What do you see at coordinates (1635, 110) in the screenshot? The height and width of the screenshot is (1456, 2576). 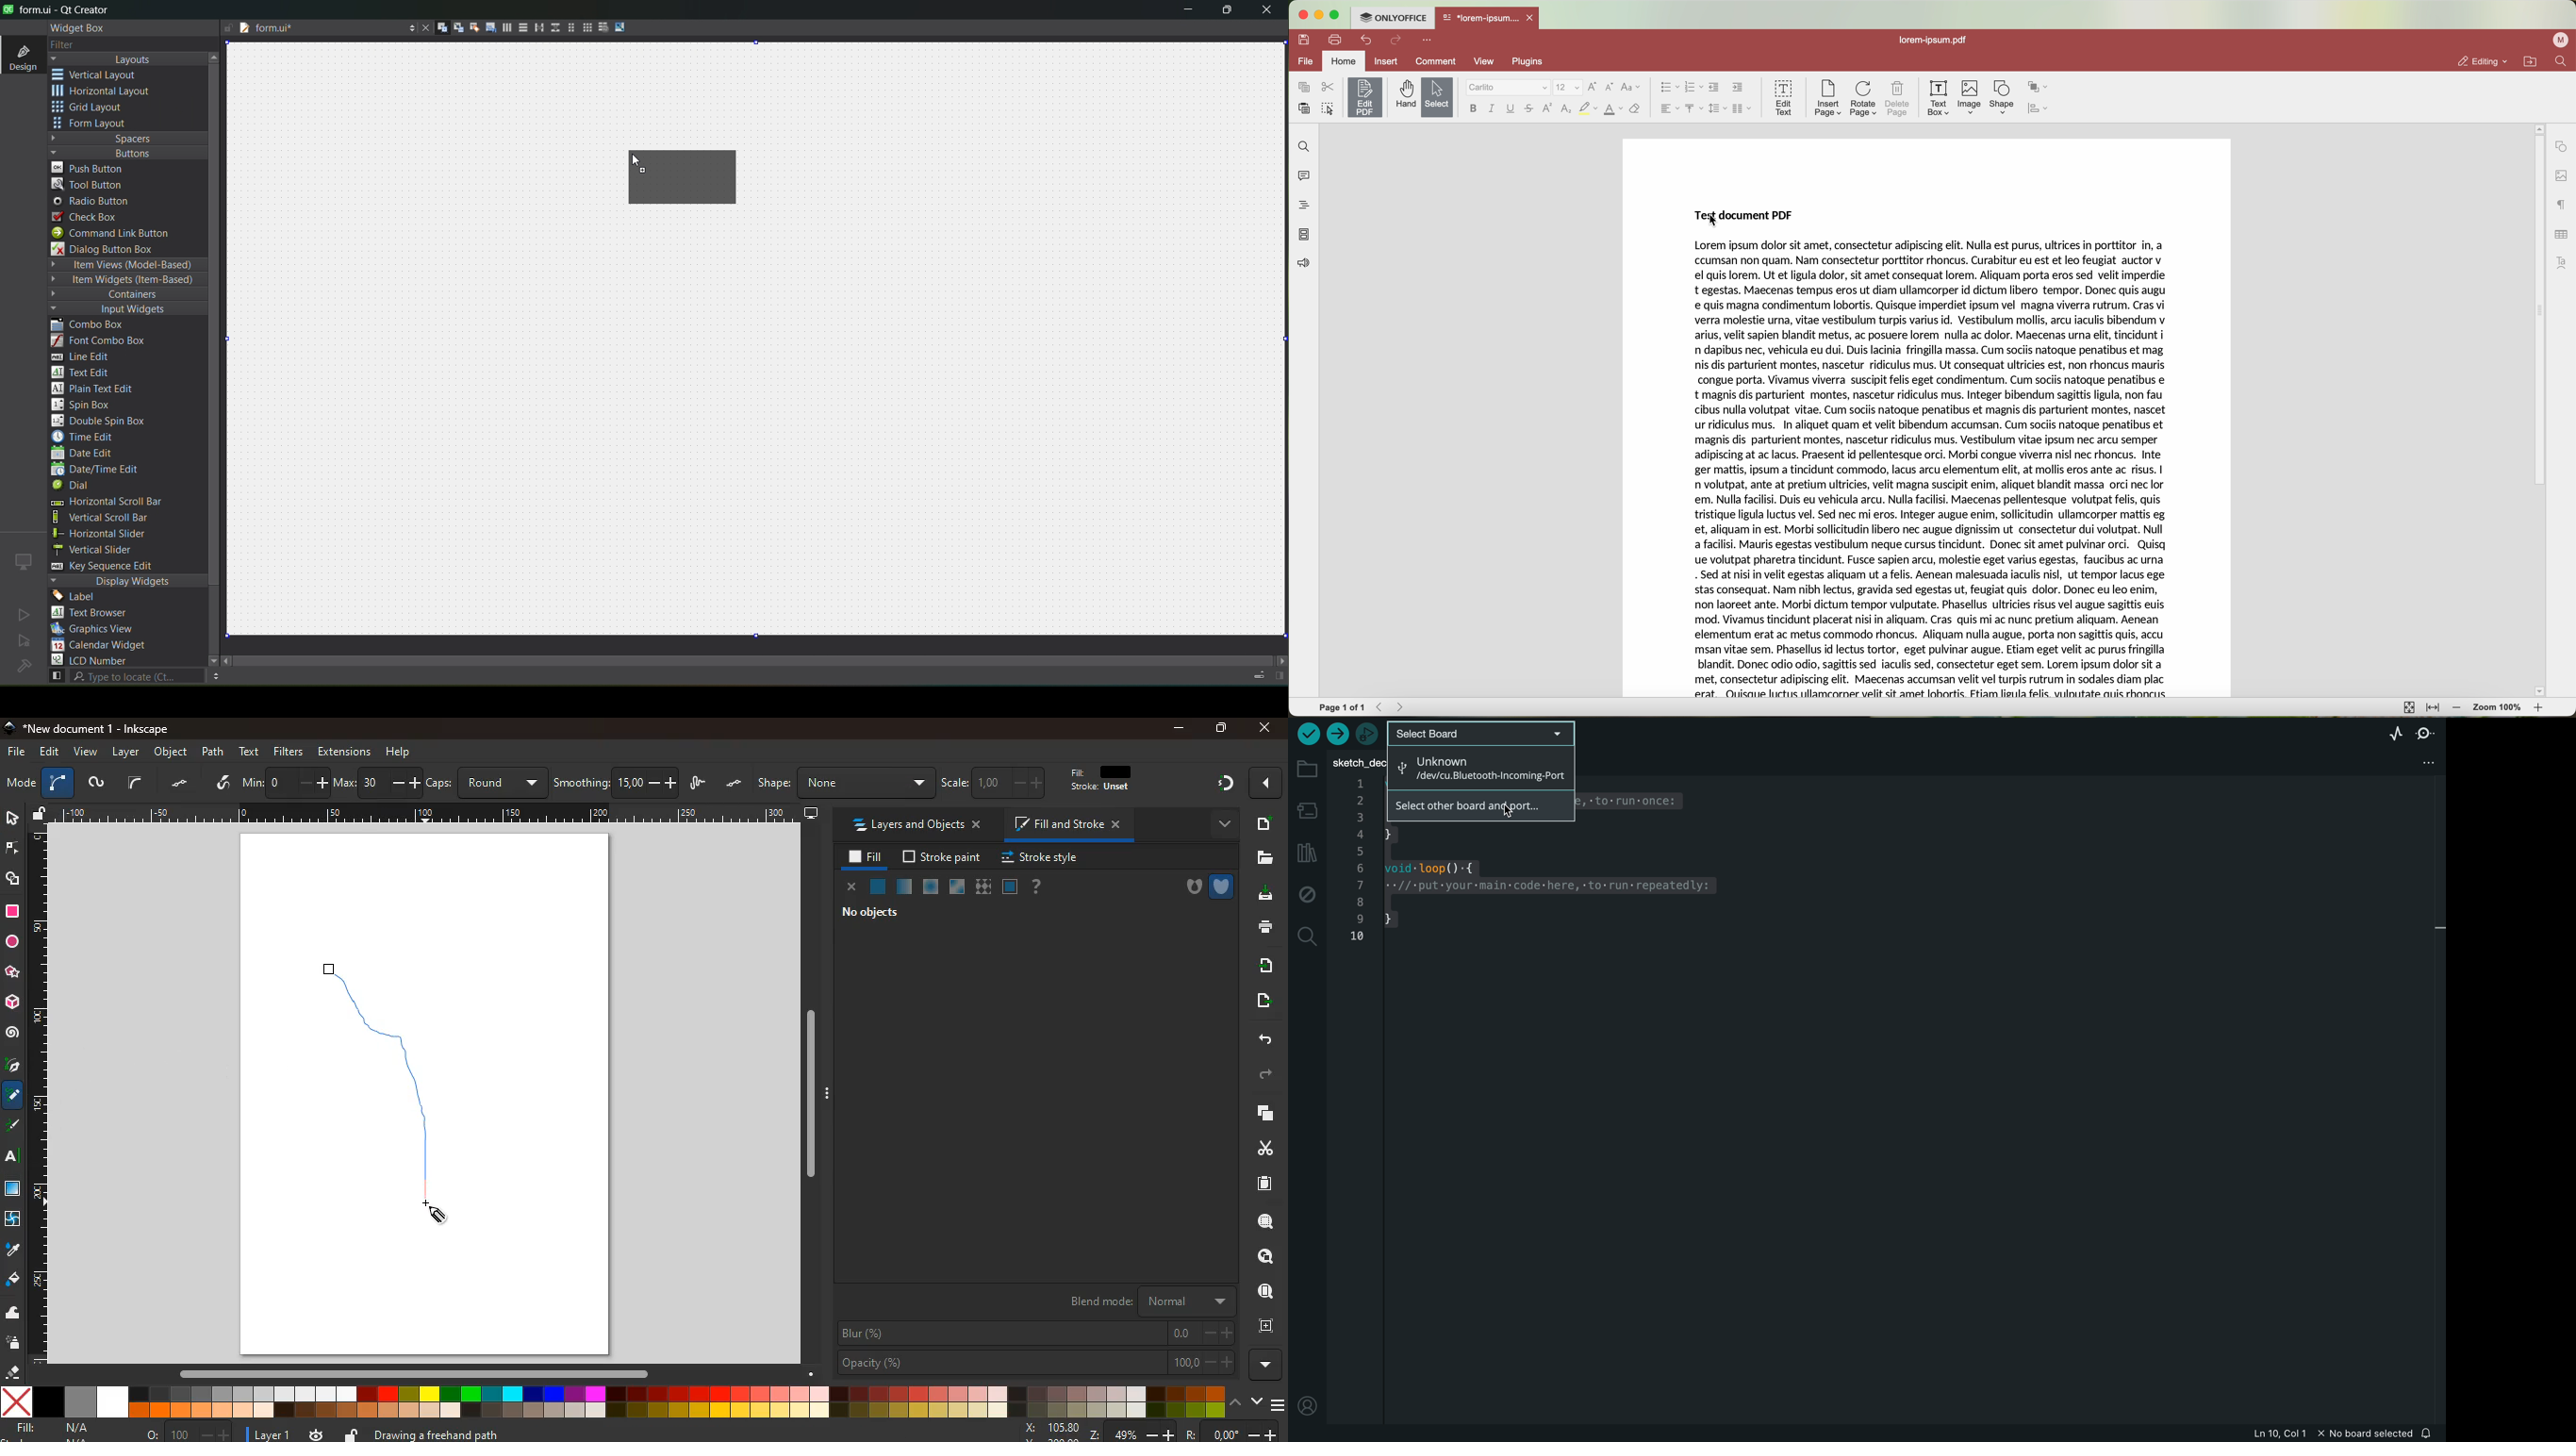 I see `clear style` at bounding box center [1635, 110].